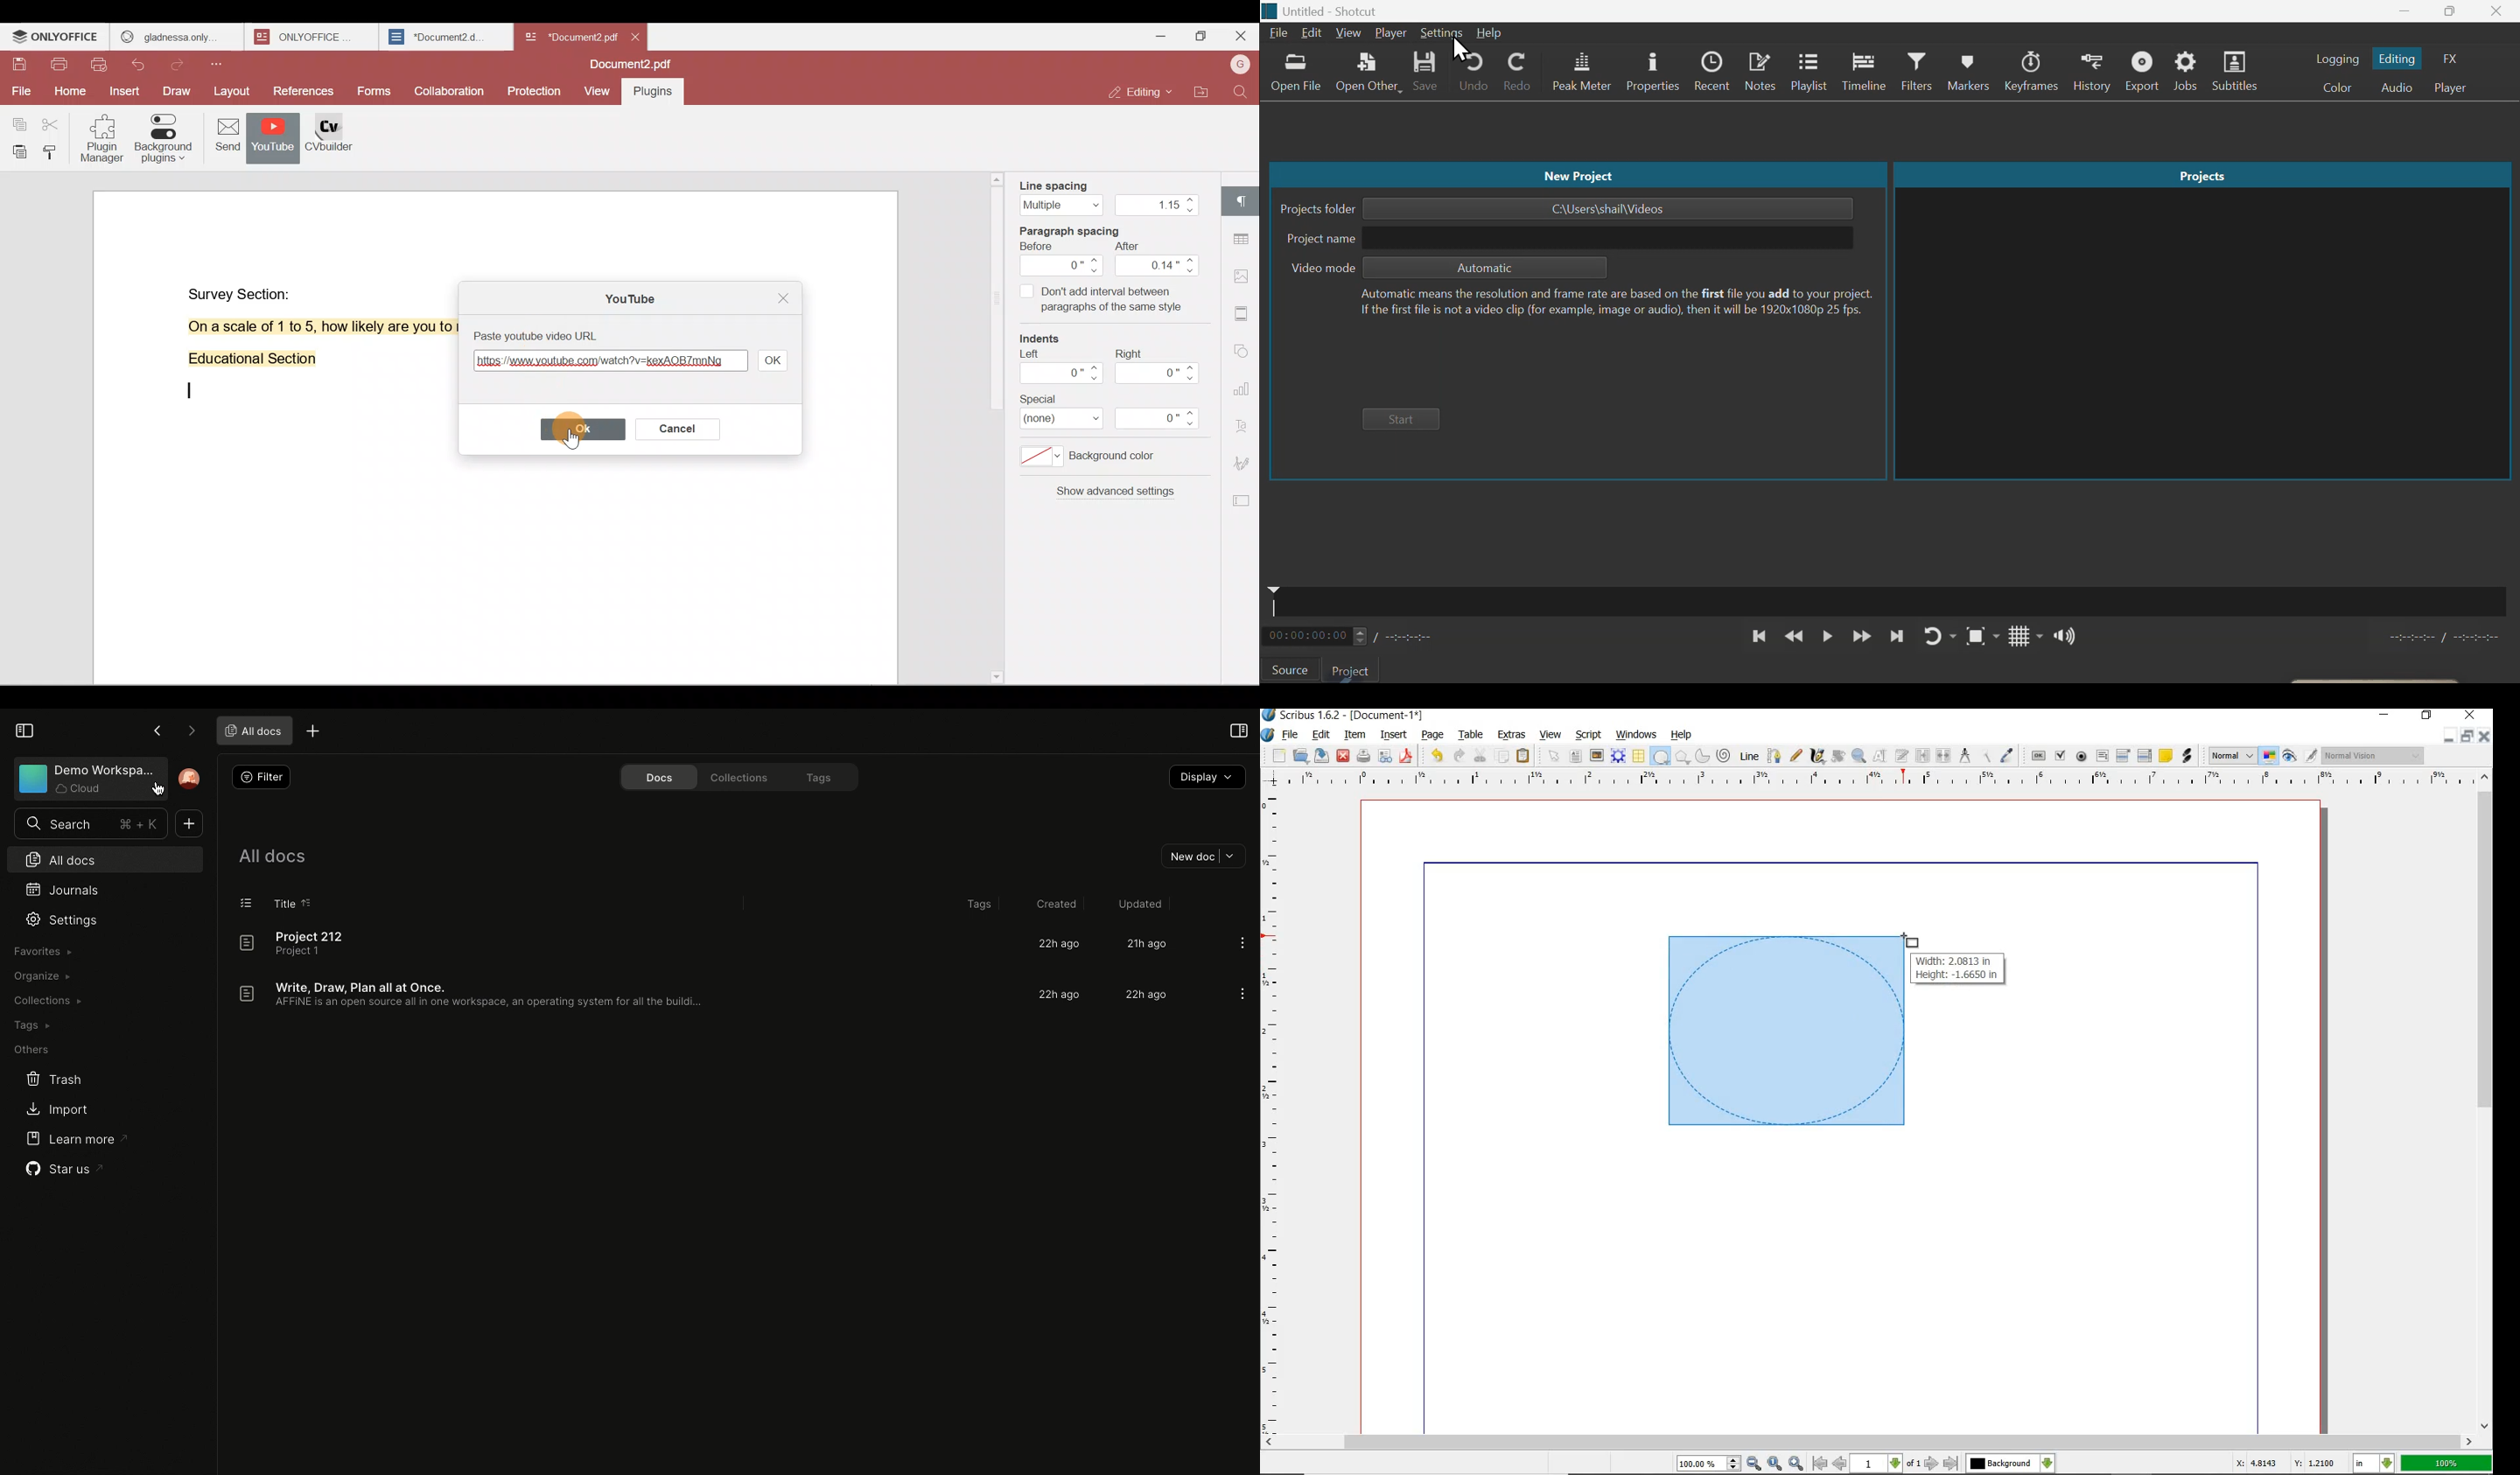 The width and height of the screenshot is (2520, 1484). I want to click on Survey Section:, so click(242, 291).